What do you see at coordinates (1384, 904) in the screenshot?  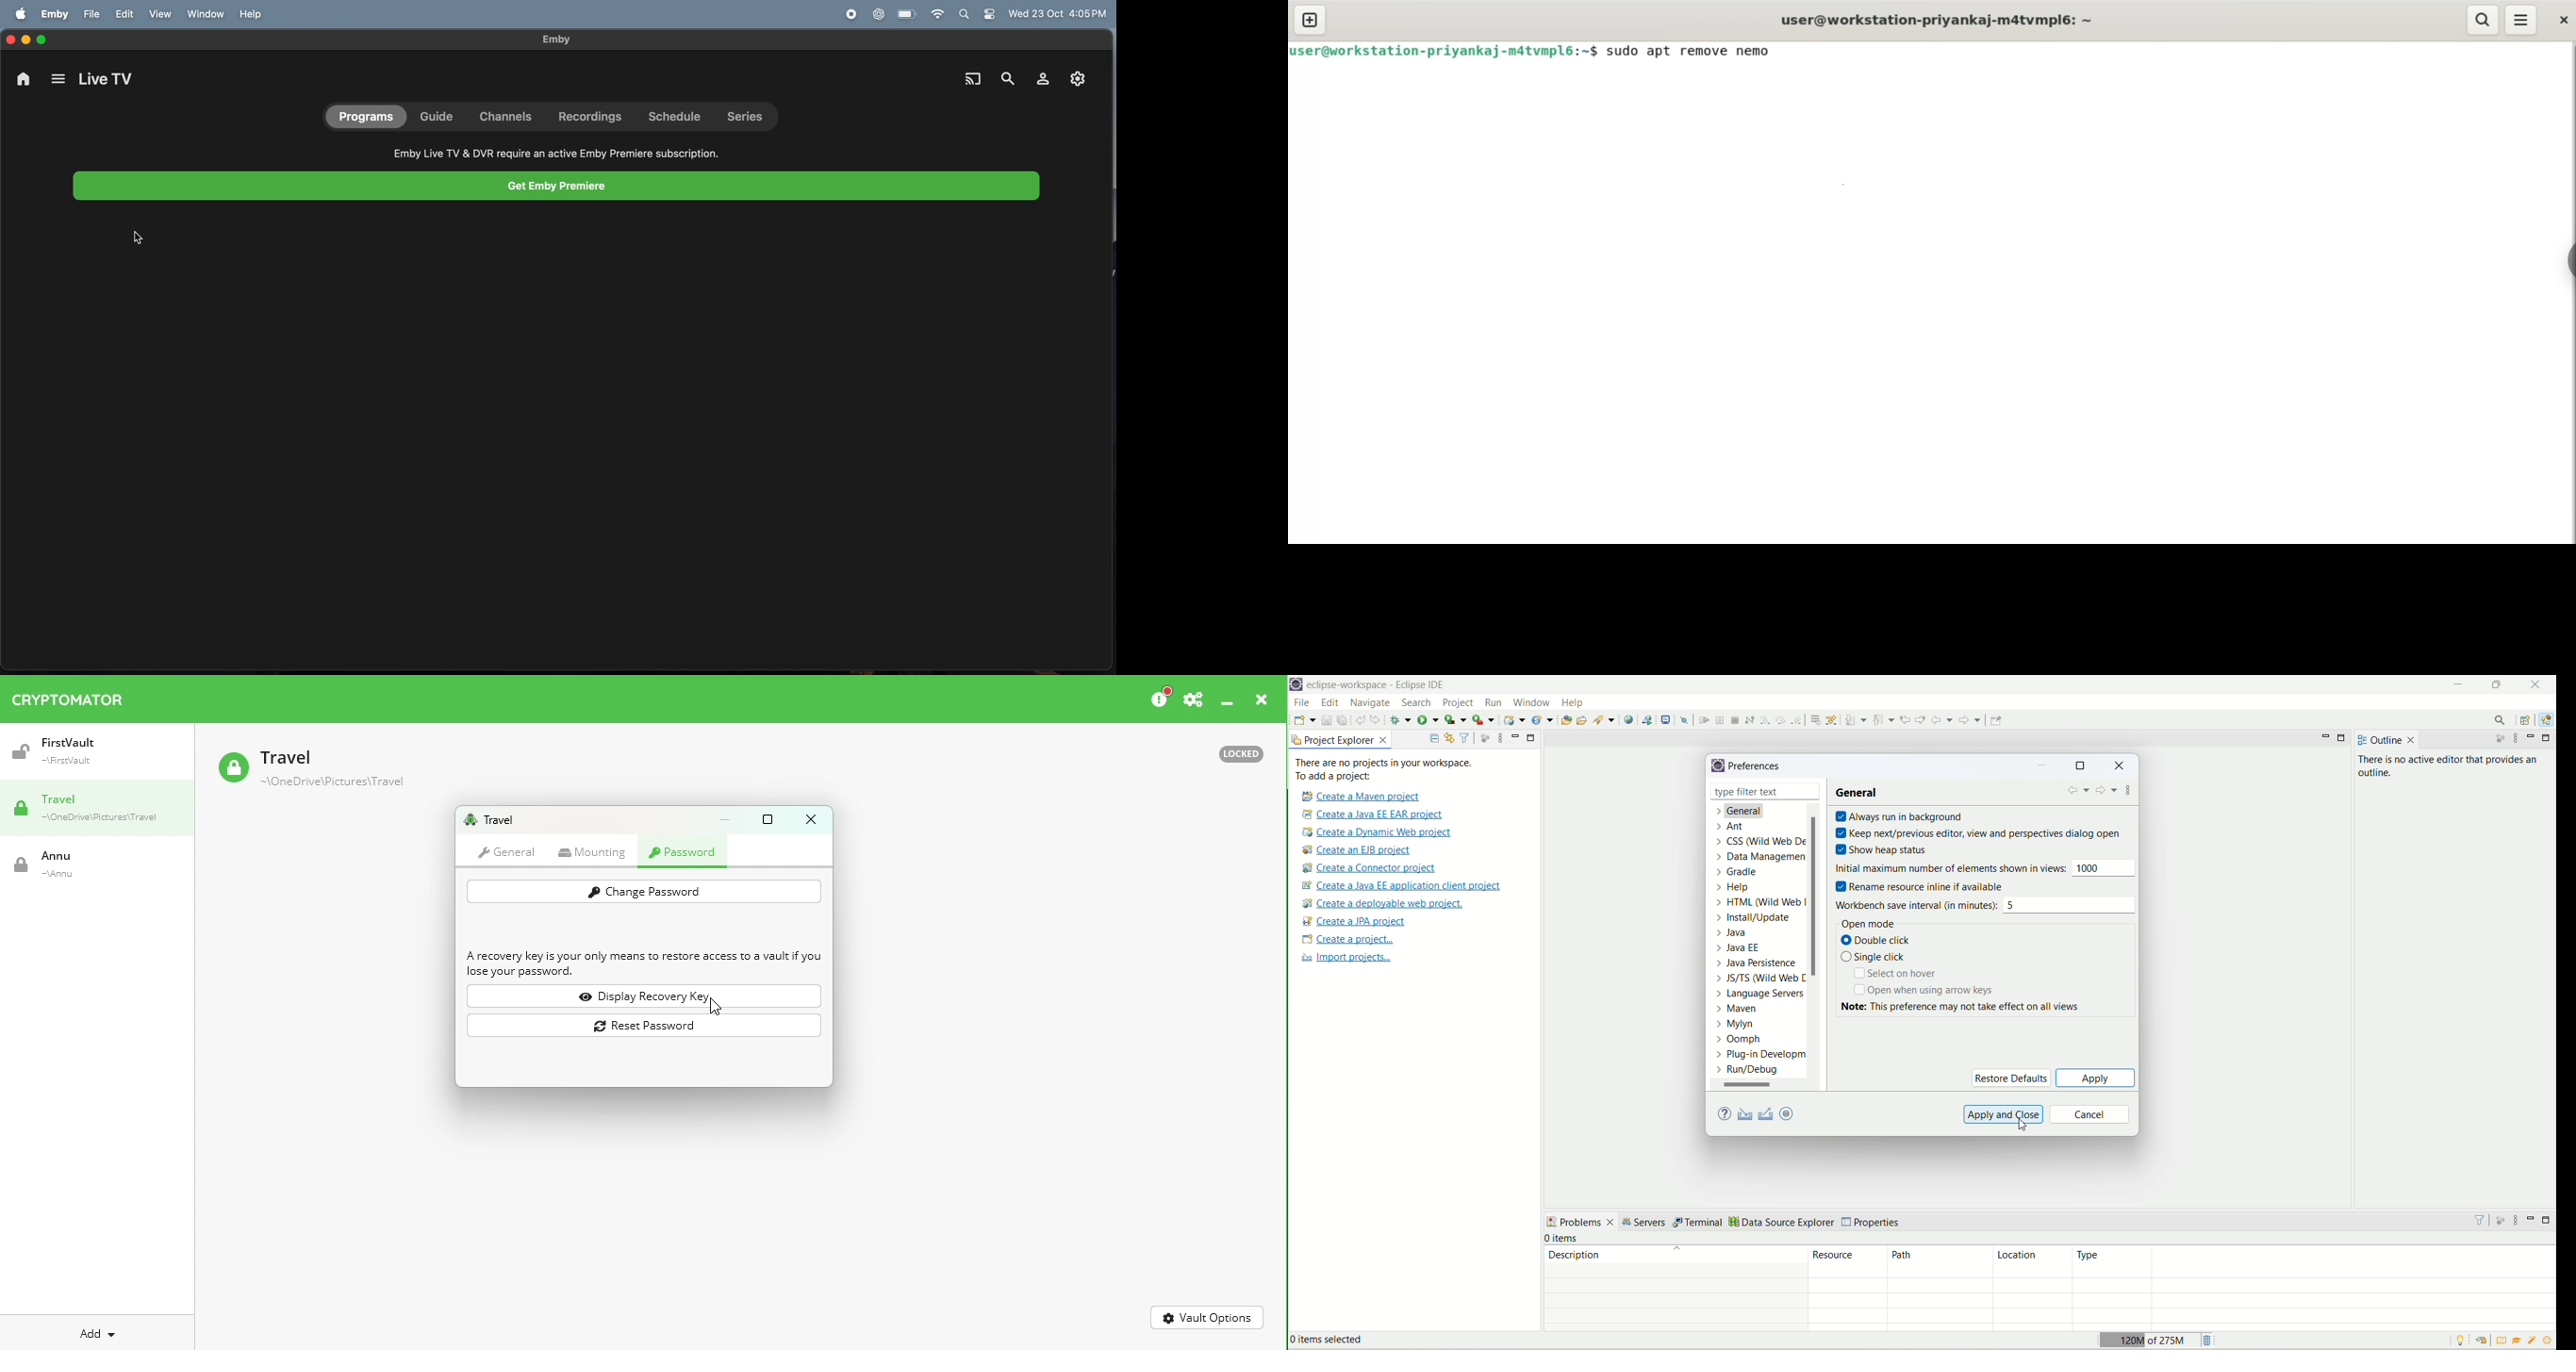 I see `create a deployable web project` at bounding box center [1384, 904].